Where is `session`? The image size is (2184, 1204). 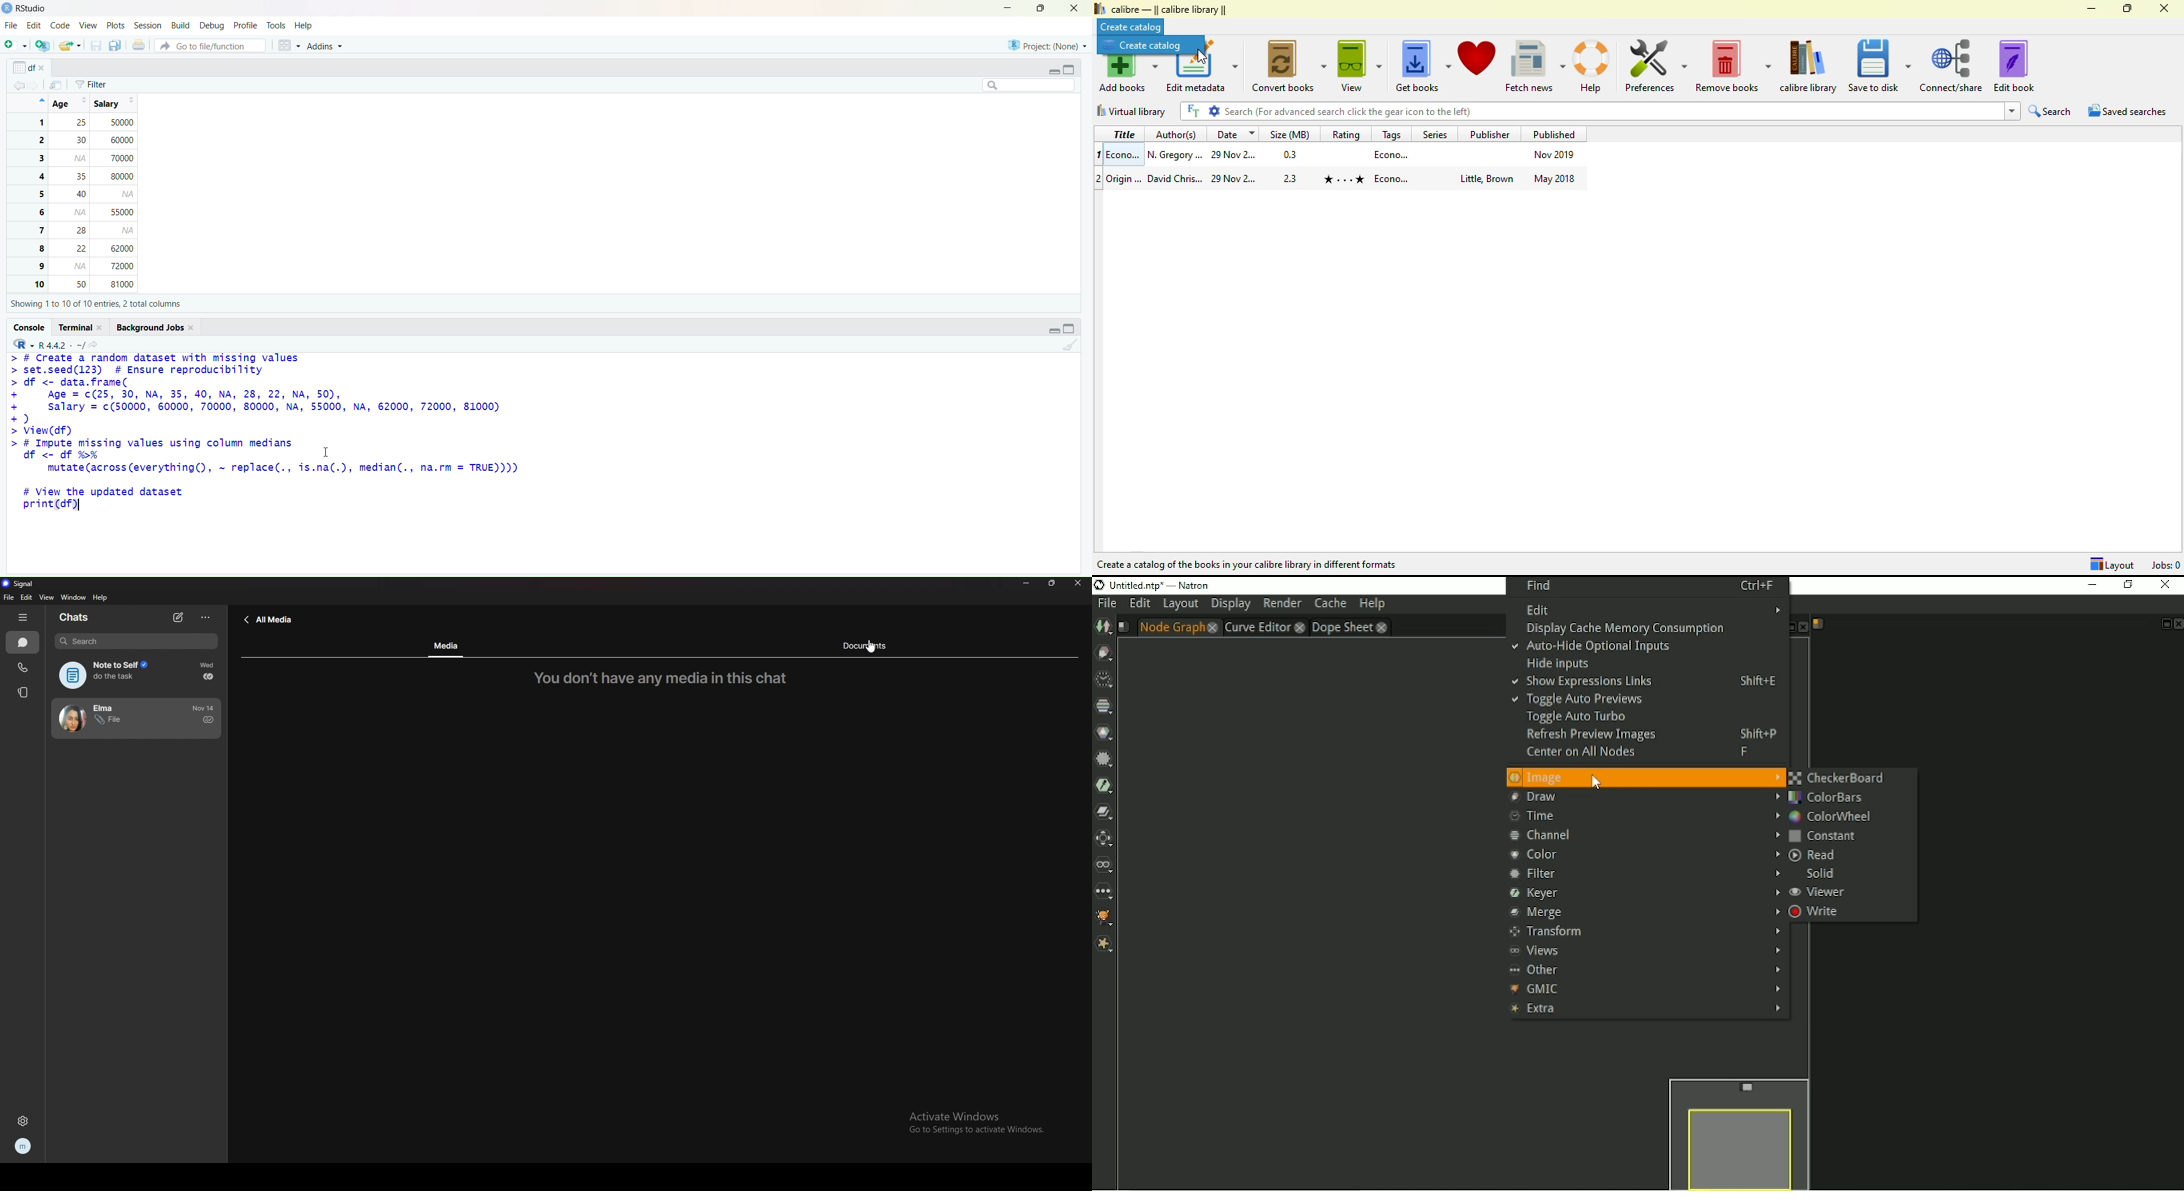
session is located at coordinates (148, 26).